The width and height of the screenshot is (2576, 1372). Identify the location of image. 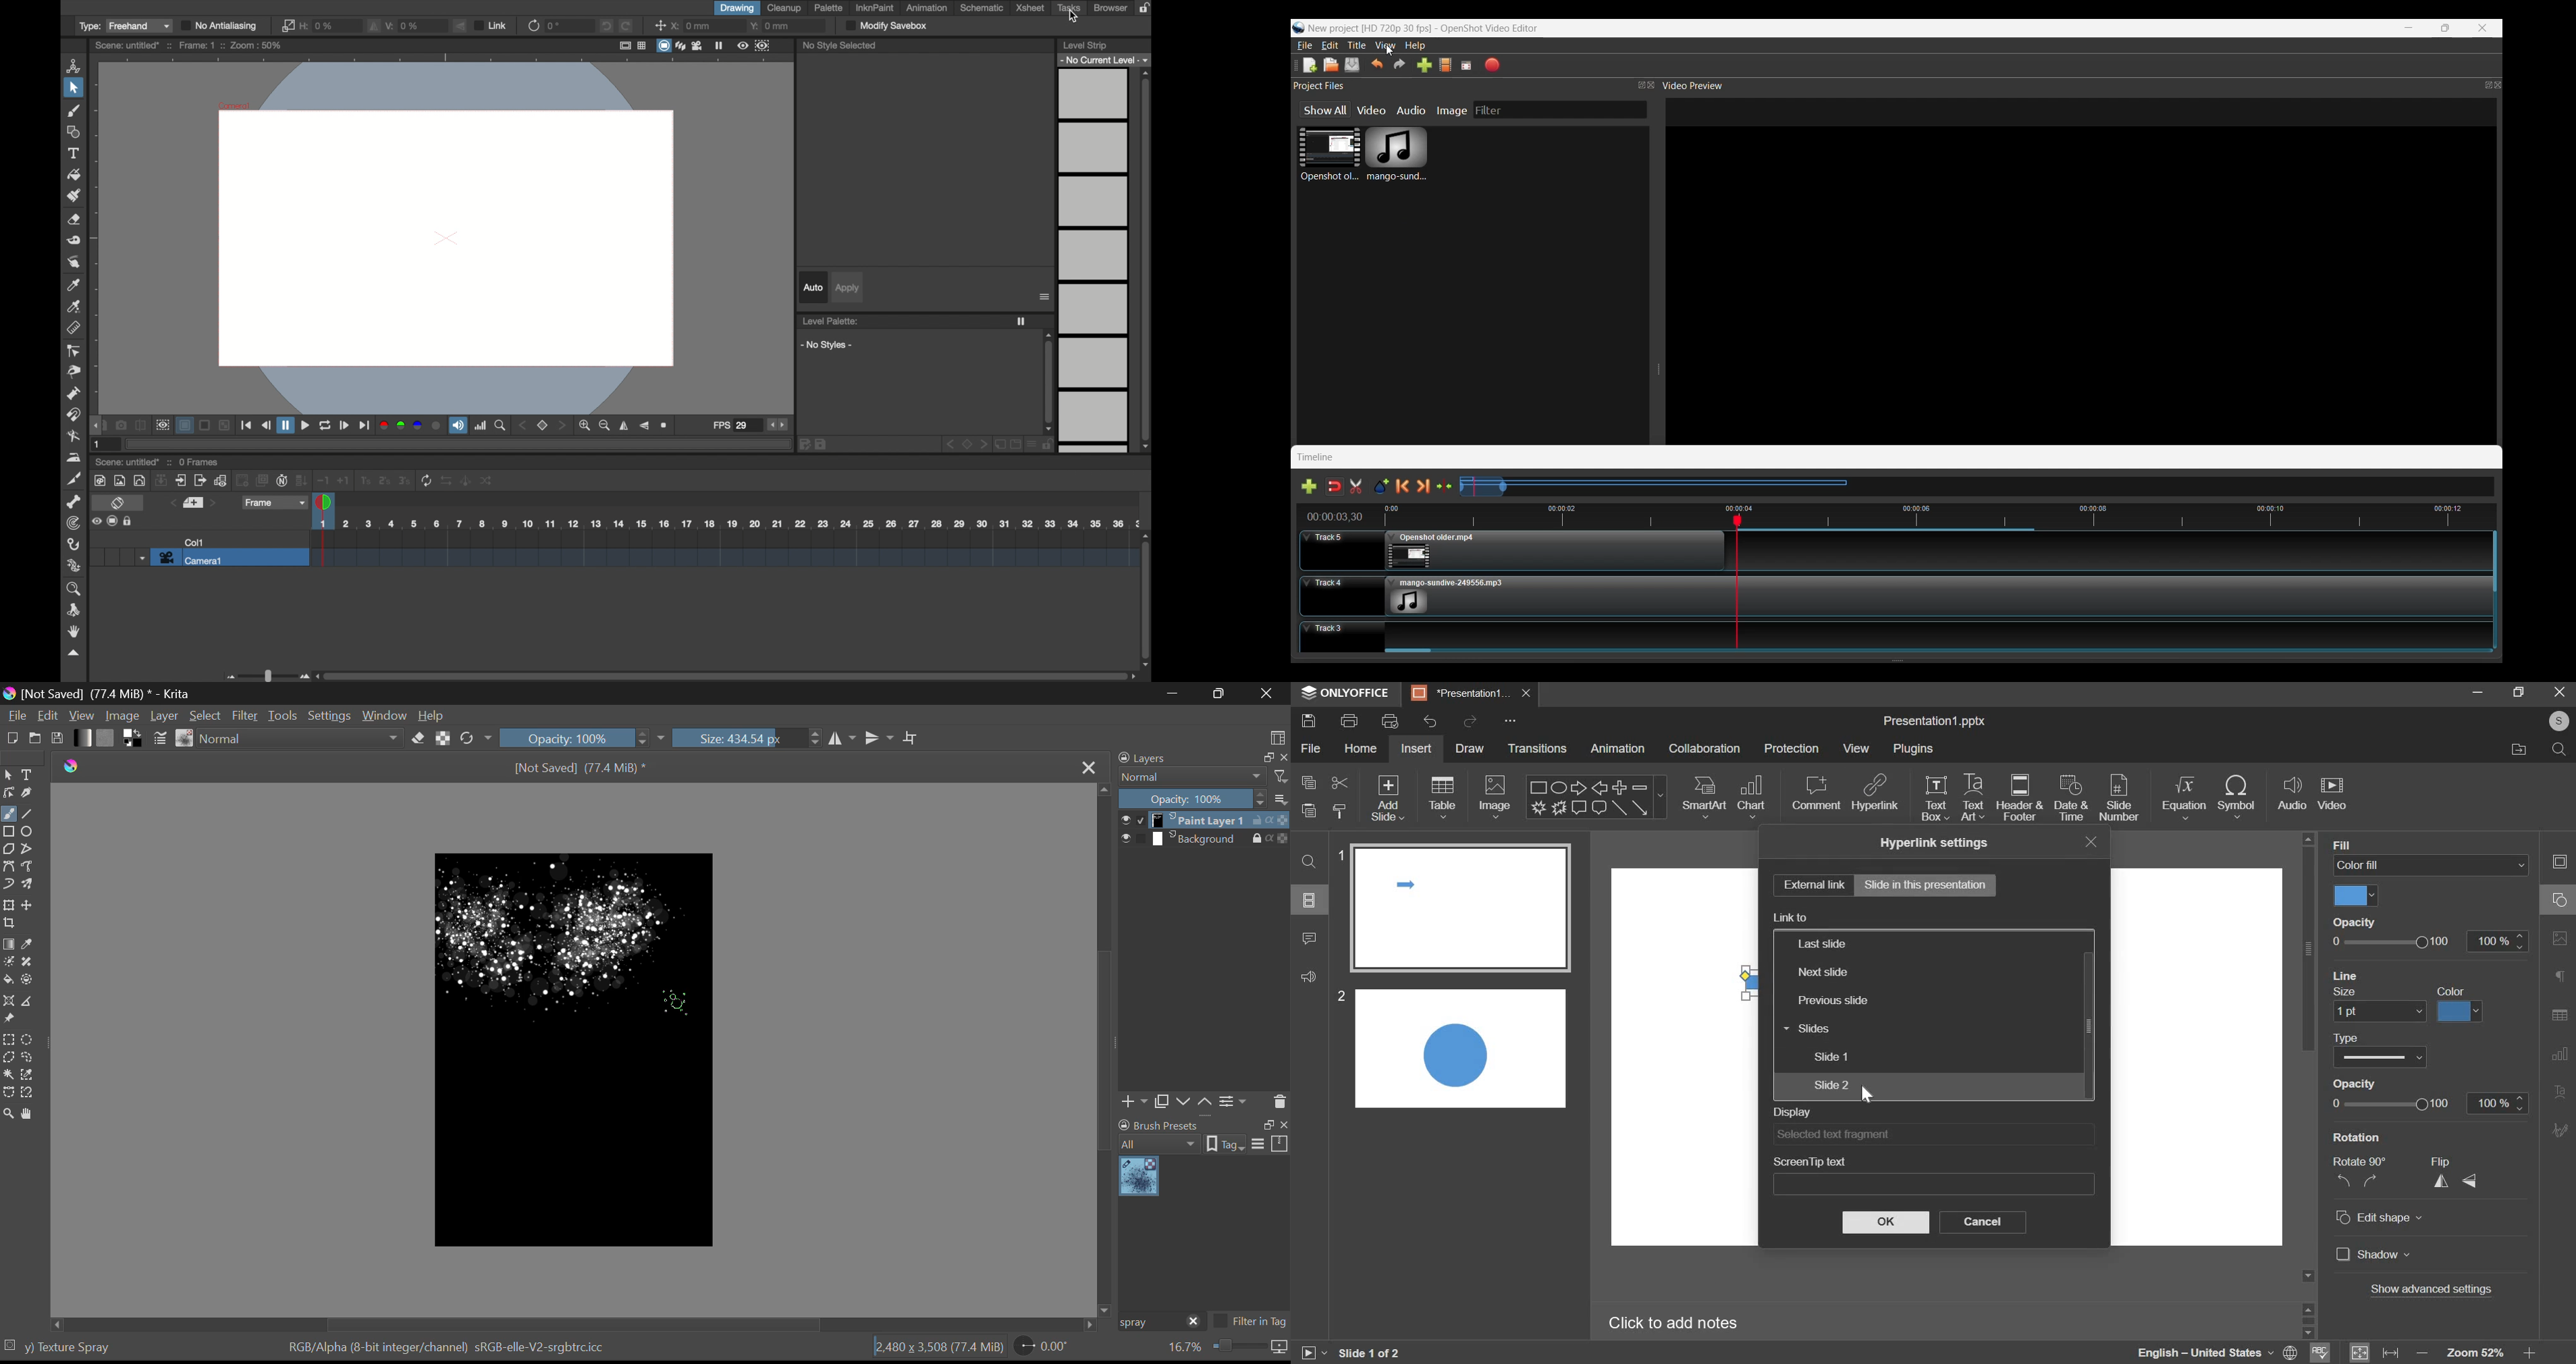
(1496, 796).